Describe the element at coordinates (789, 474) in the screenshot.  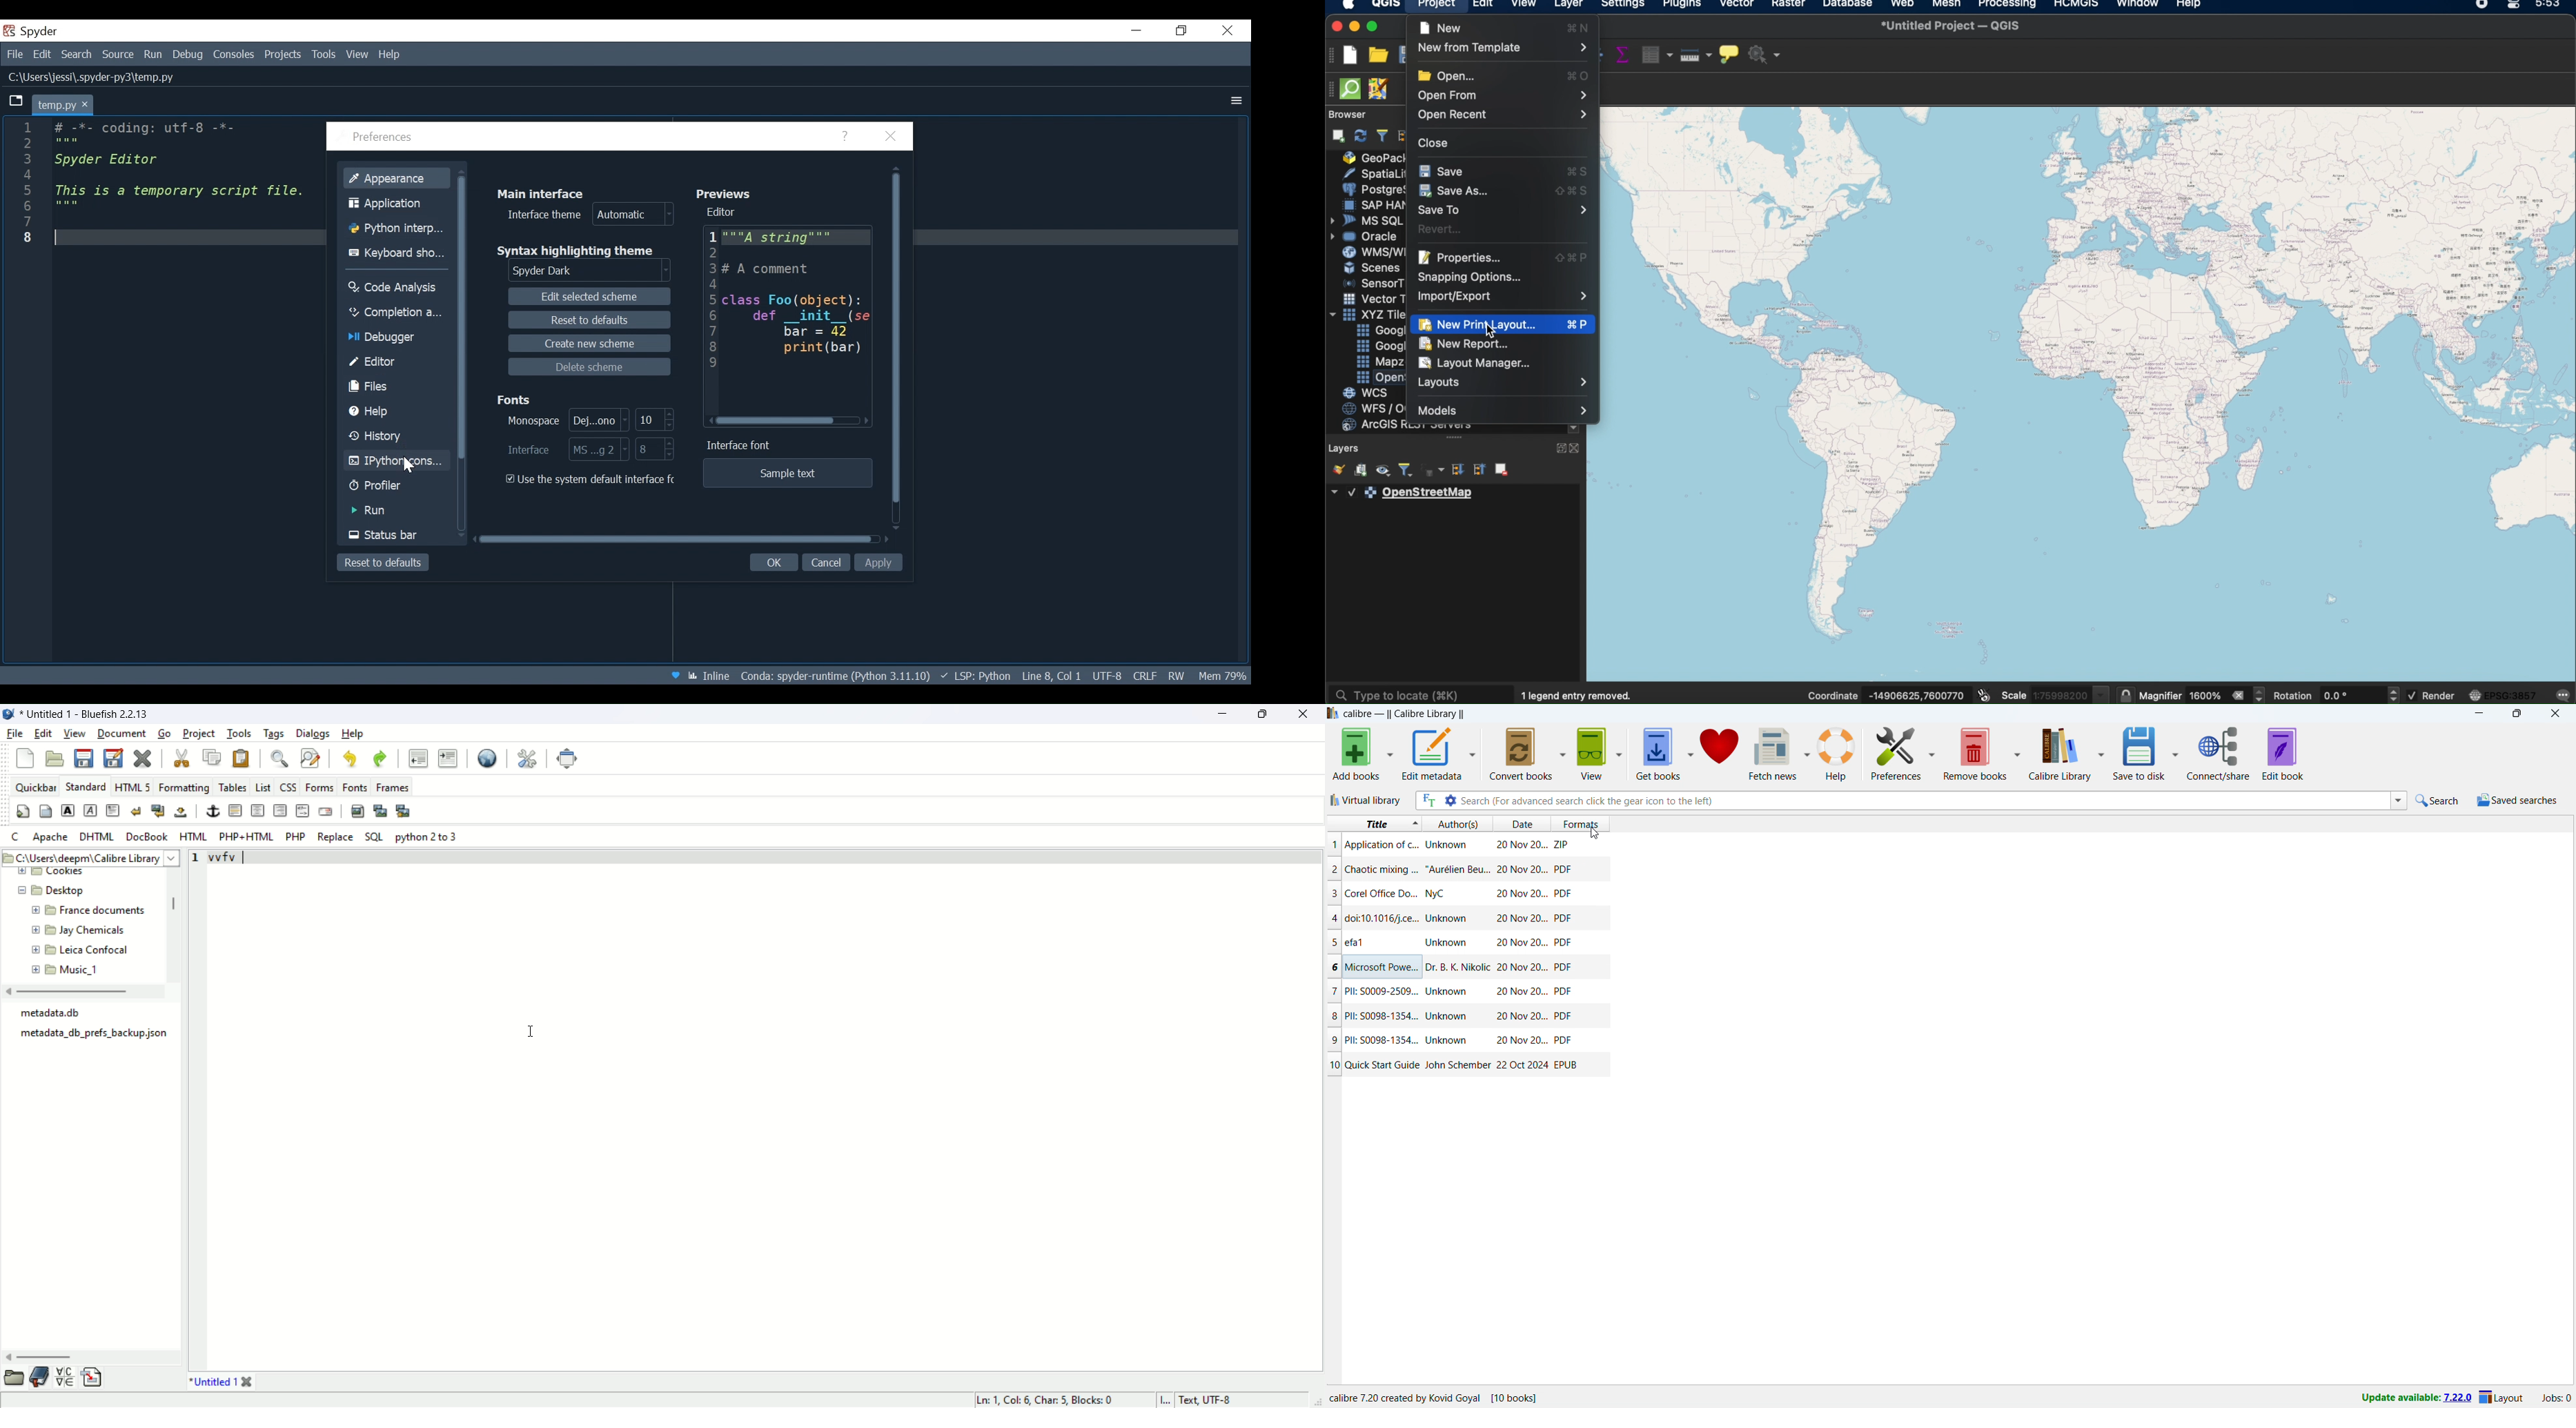
I see `Interface Font Preview` at that location.